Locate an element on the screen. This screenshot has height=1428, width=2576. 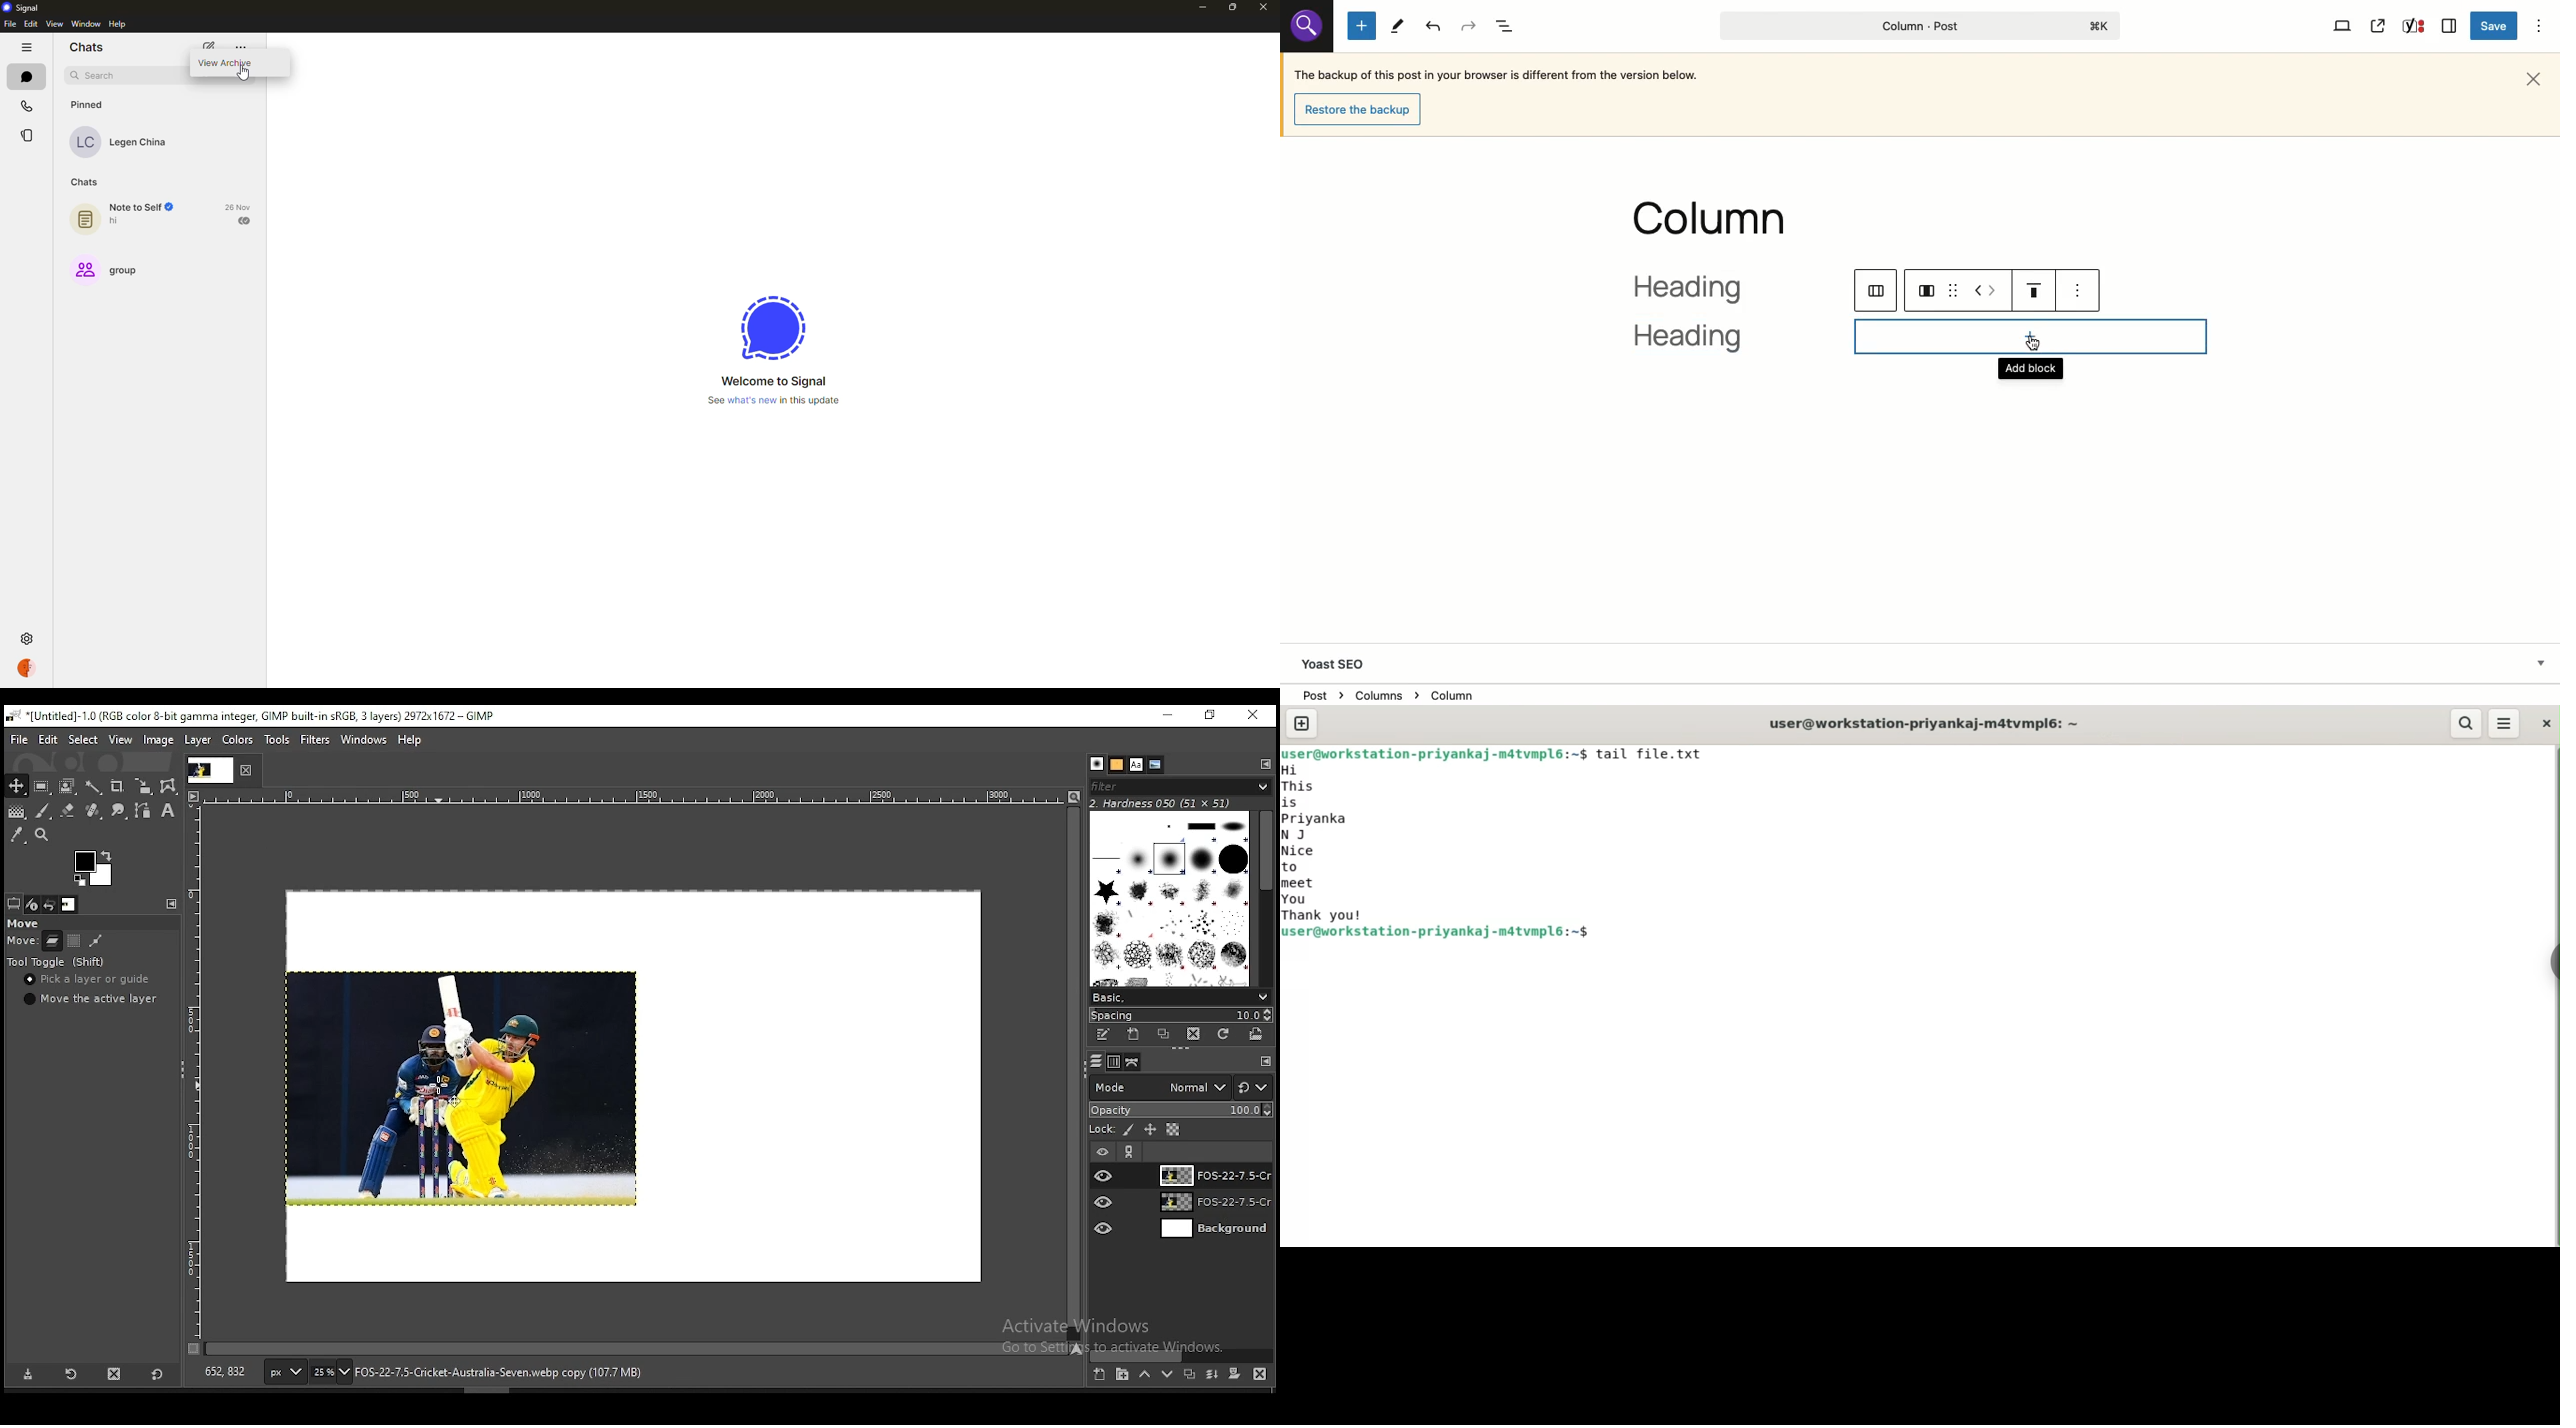
cursor is located at coordinates (2032, 341).